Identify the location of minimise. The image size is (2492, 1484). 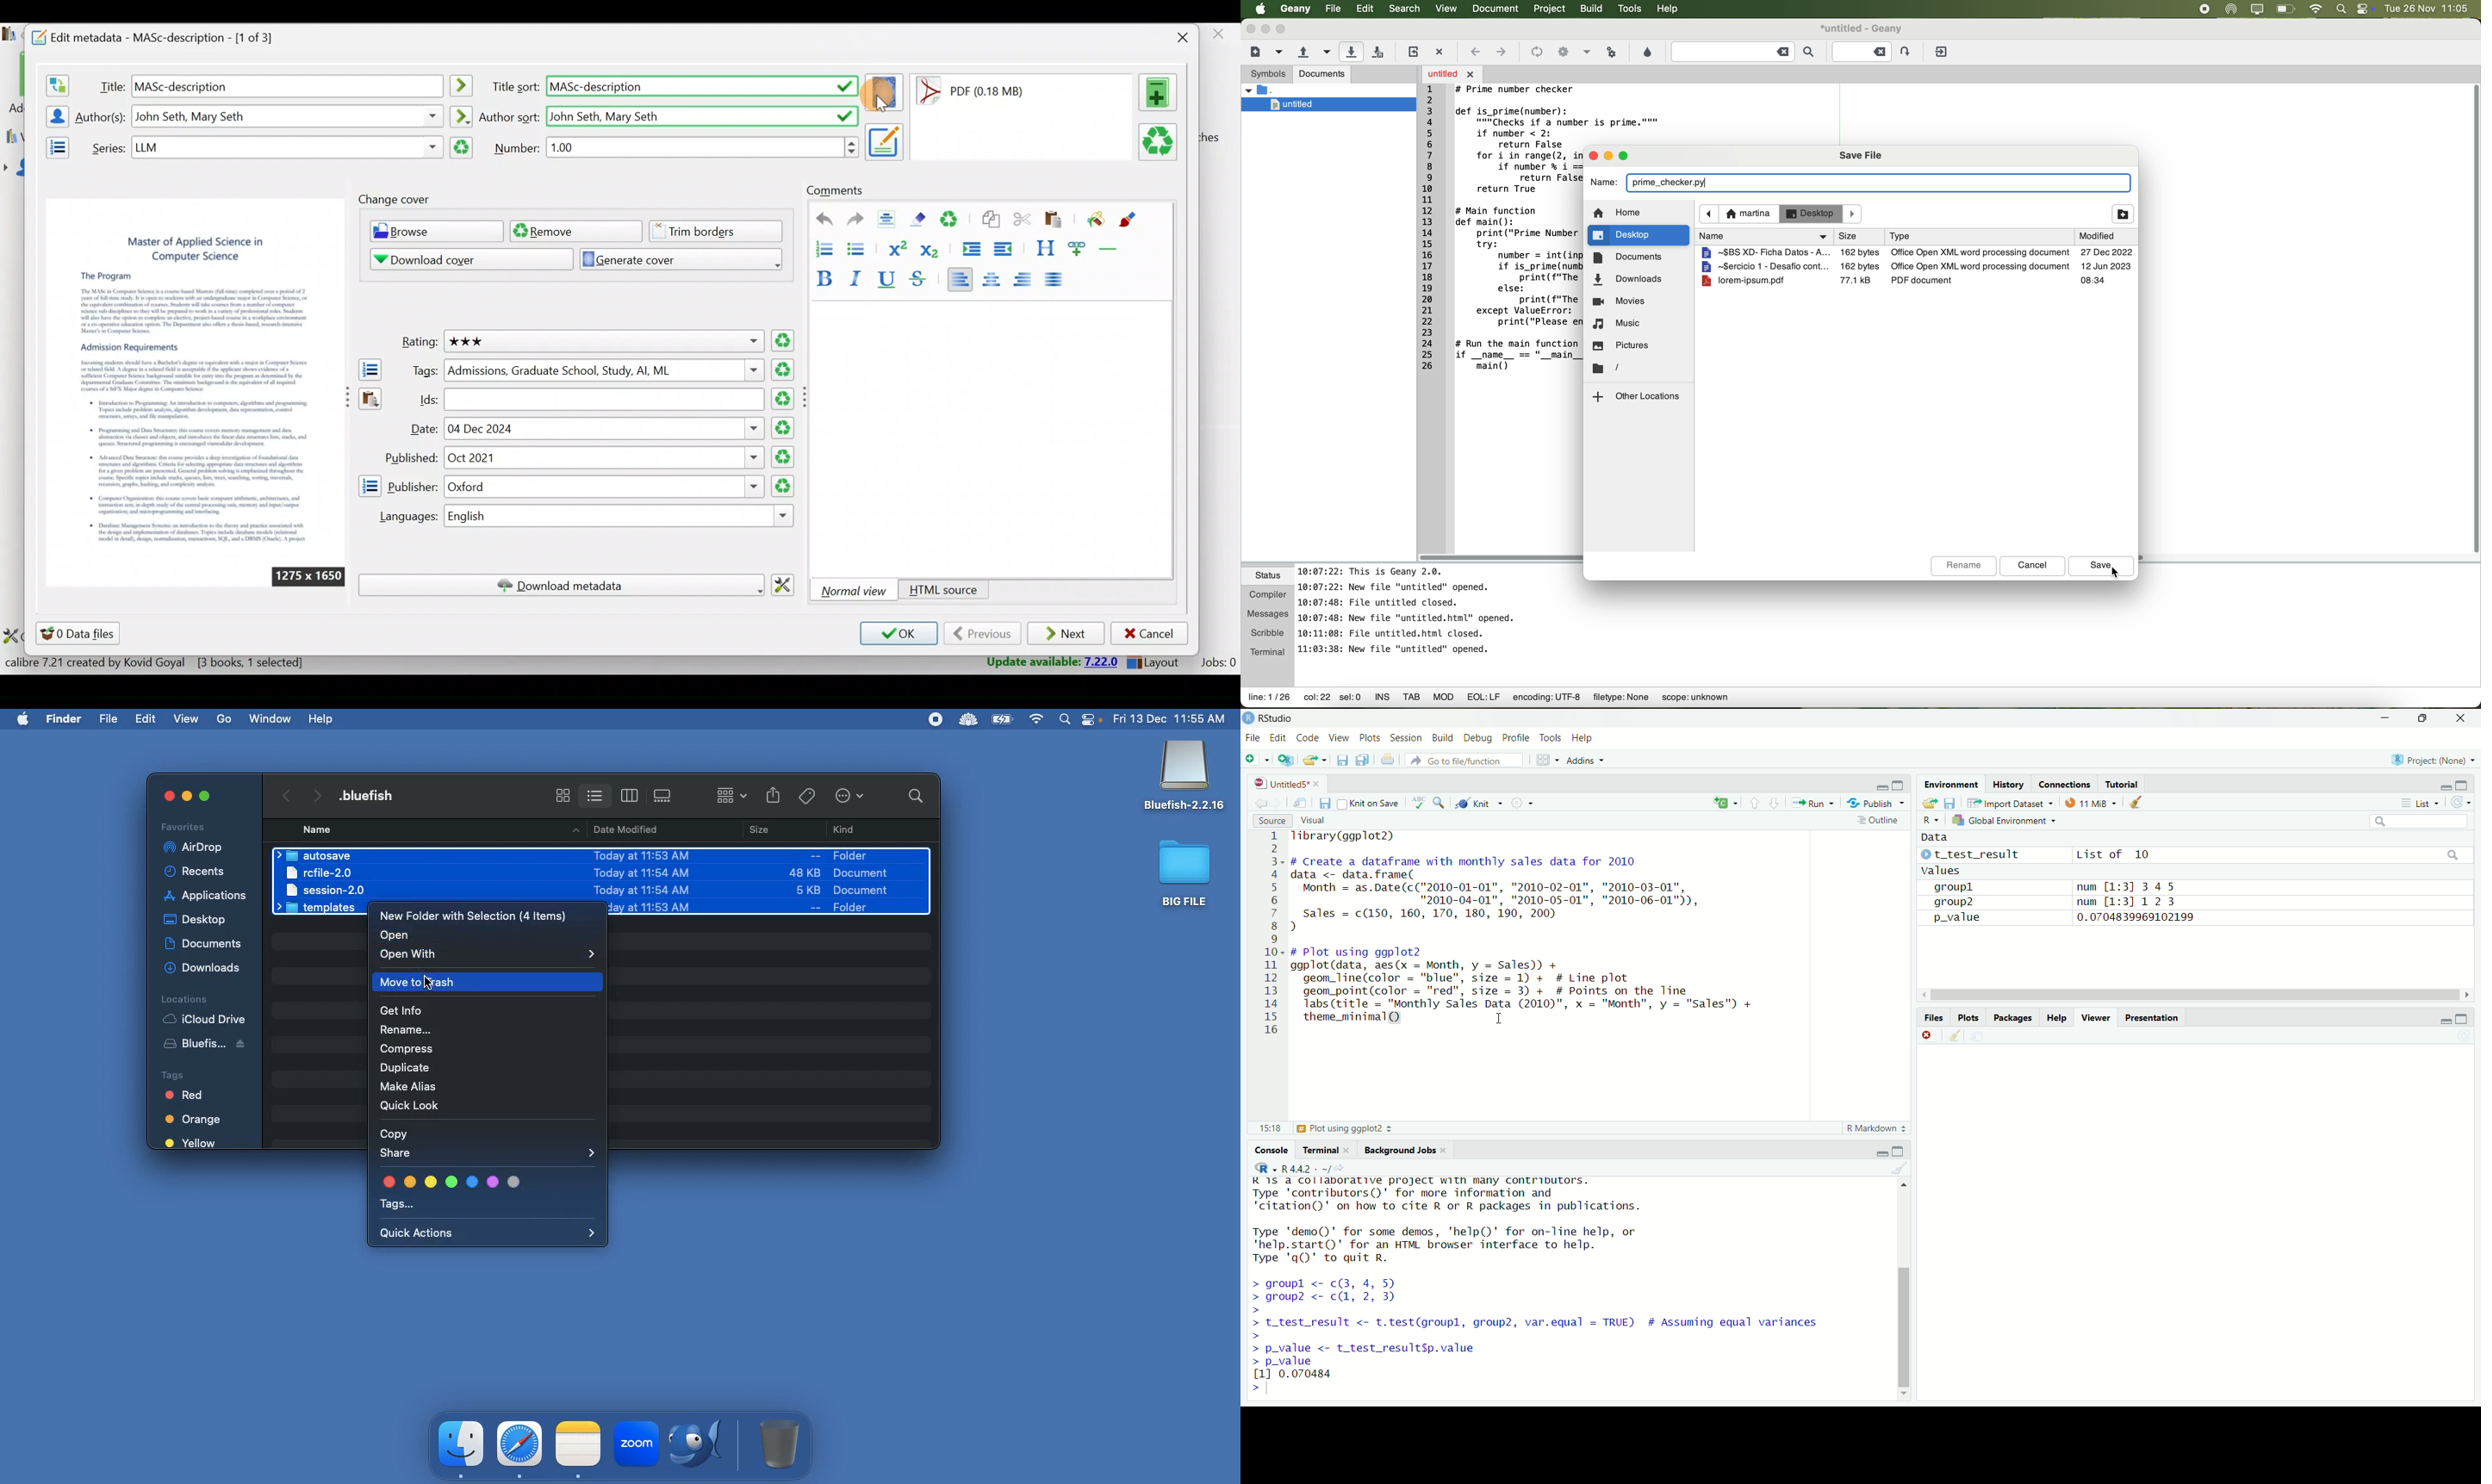
(1879, 784).